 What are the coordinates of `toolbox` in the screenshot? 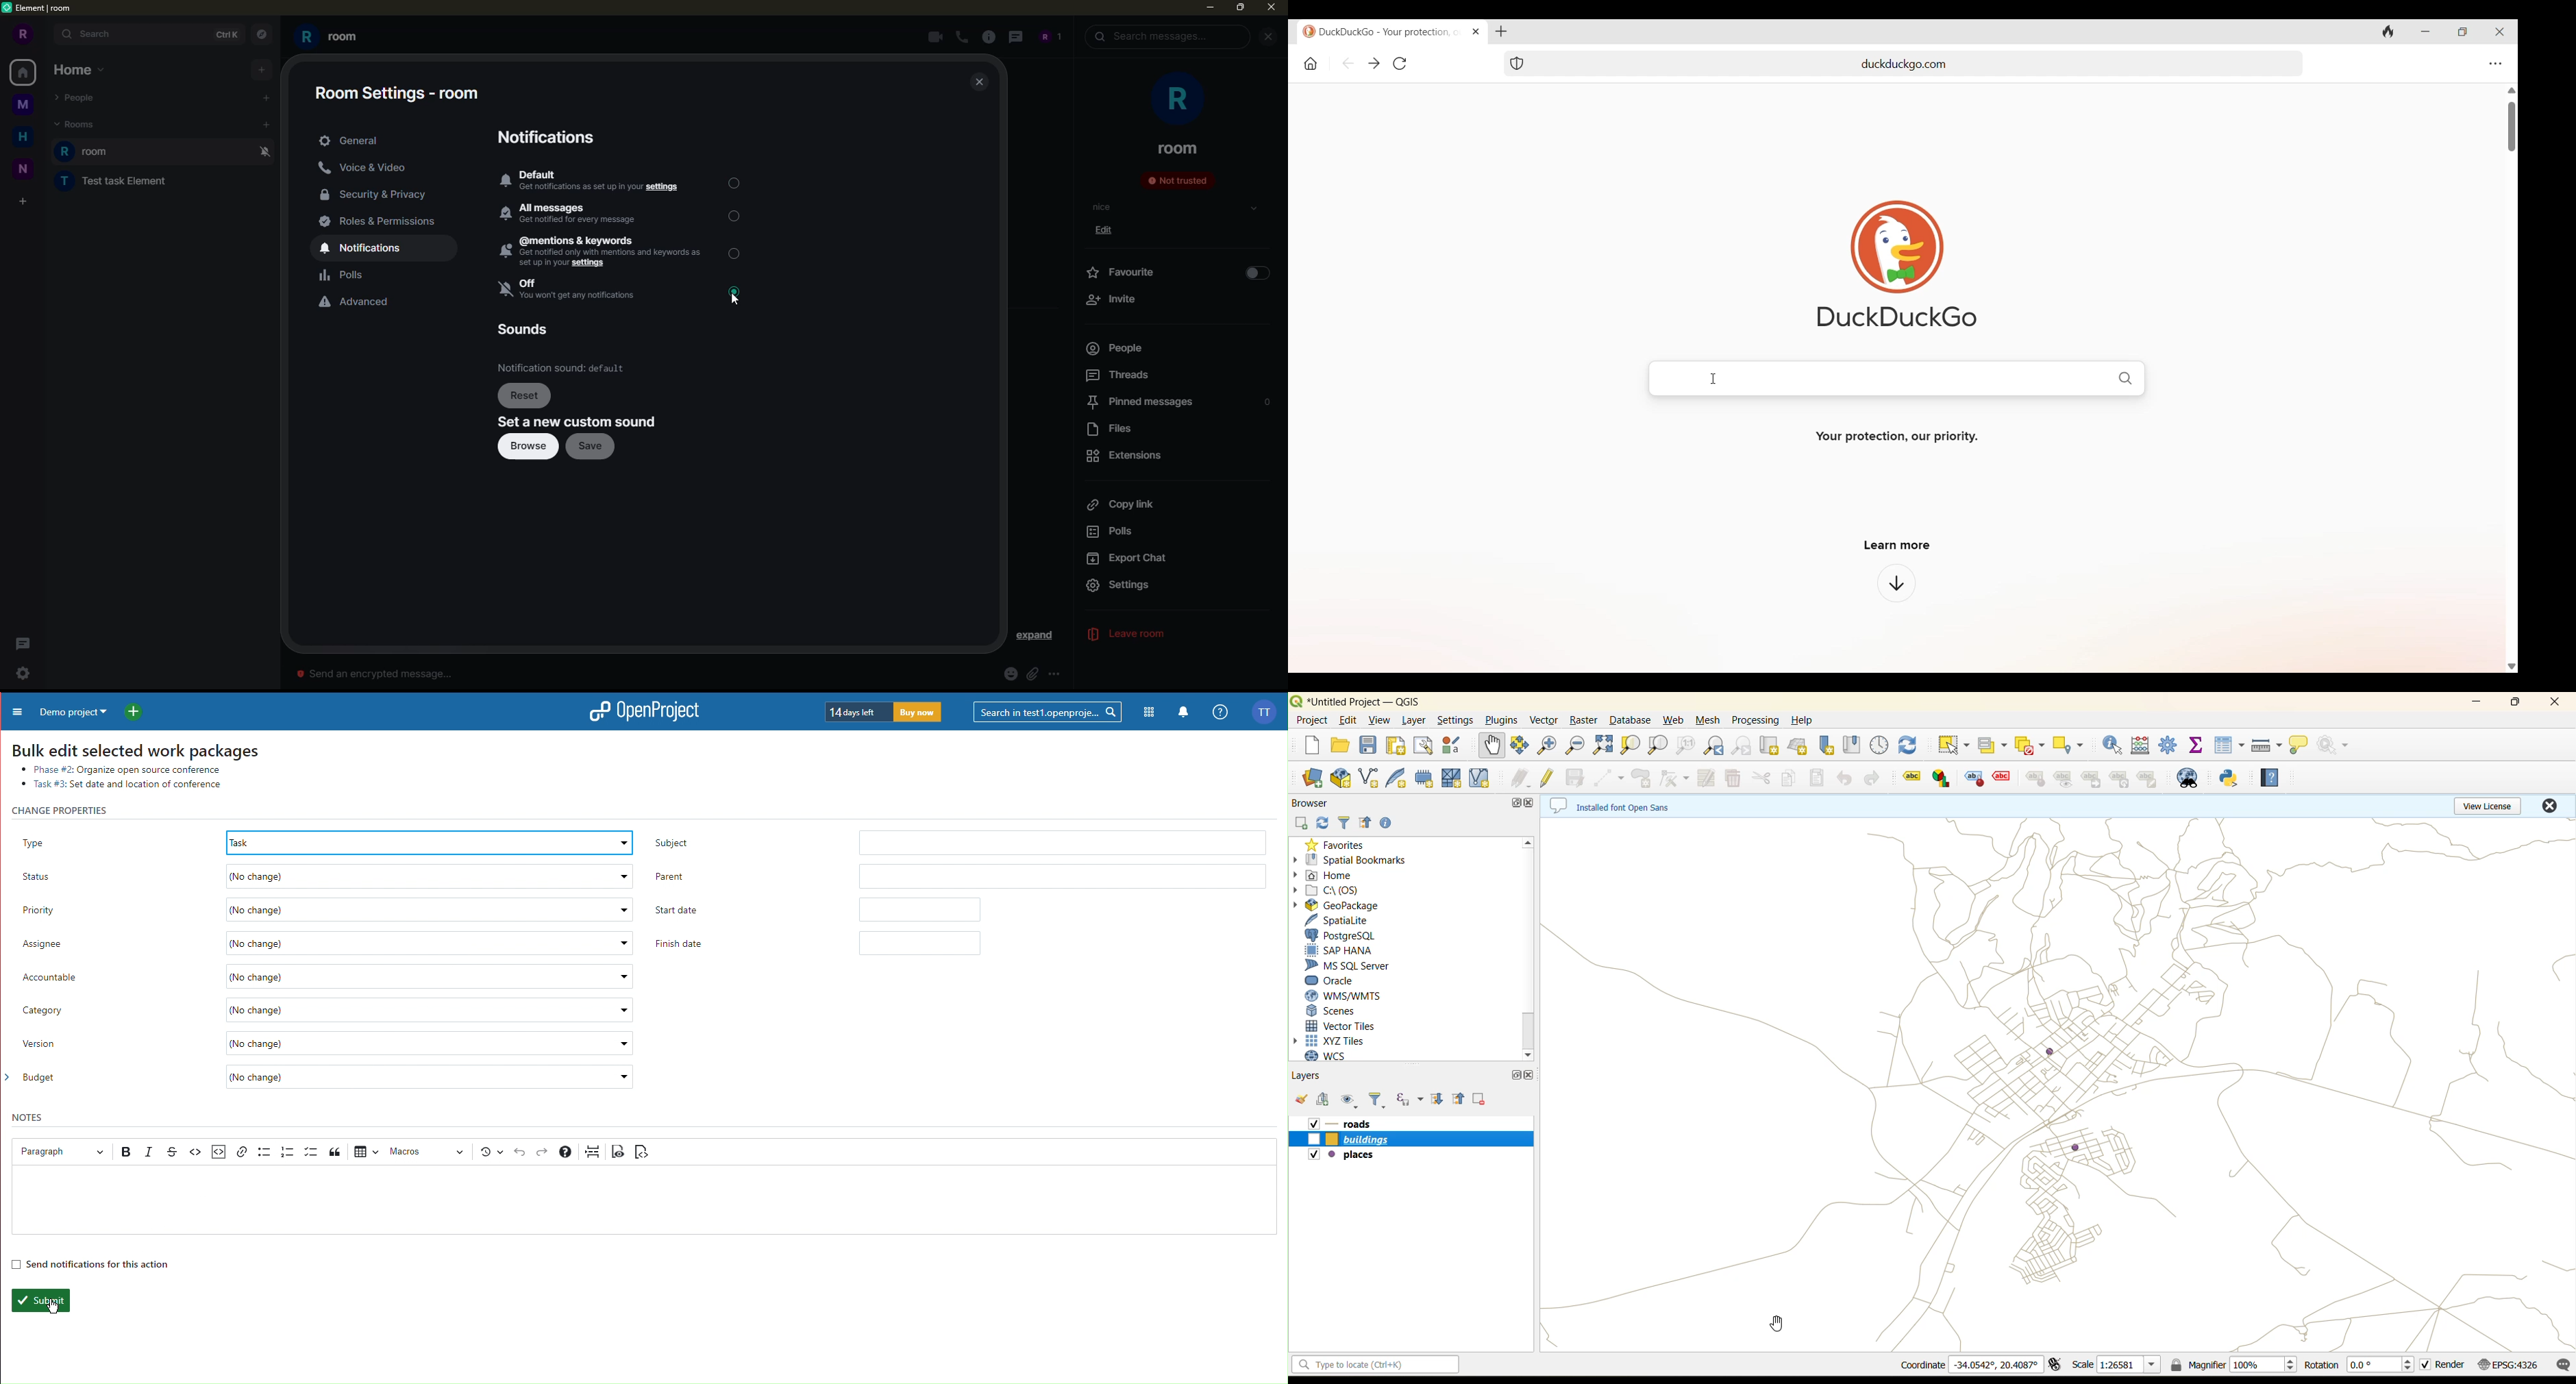 It's located at (2170, 748).